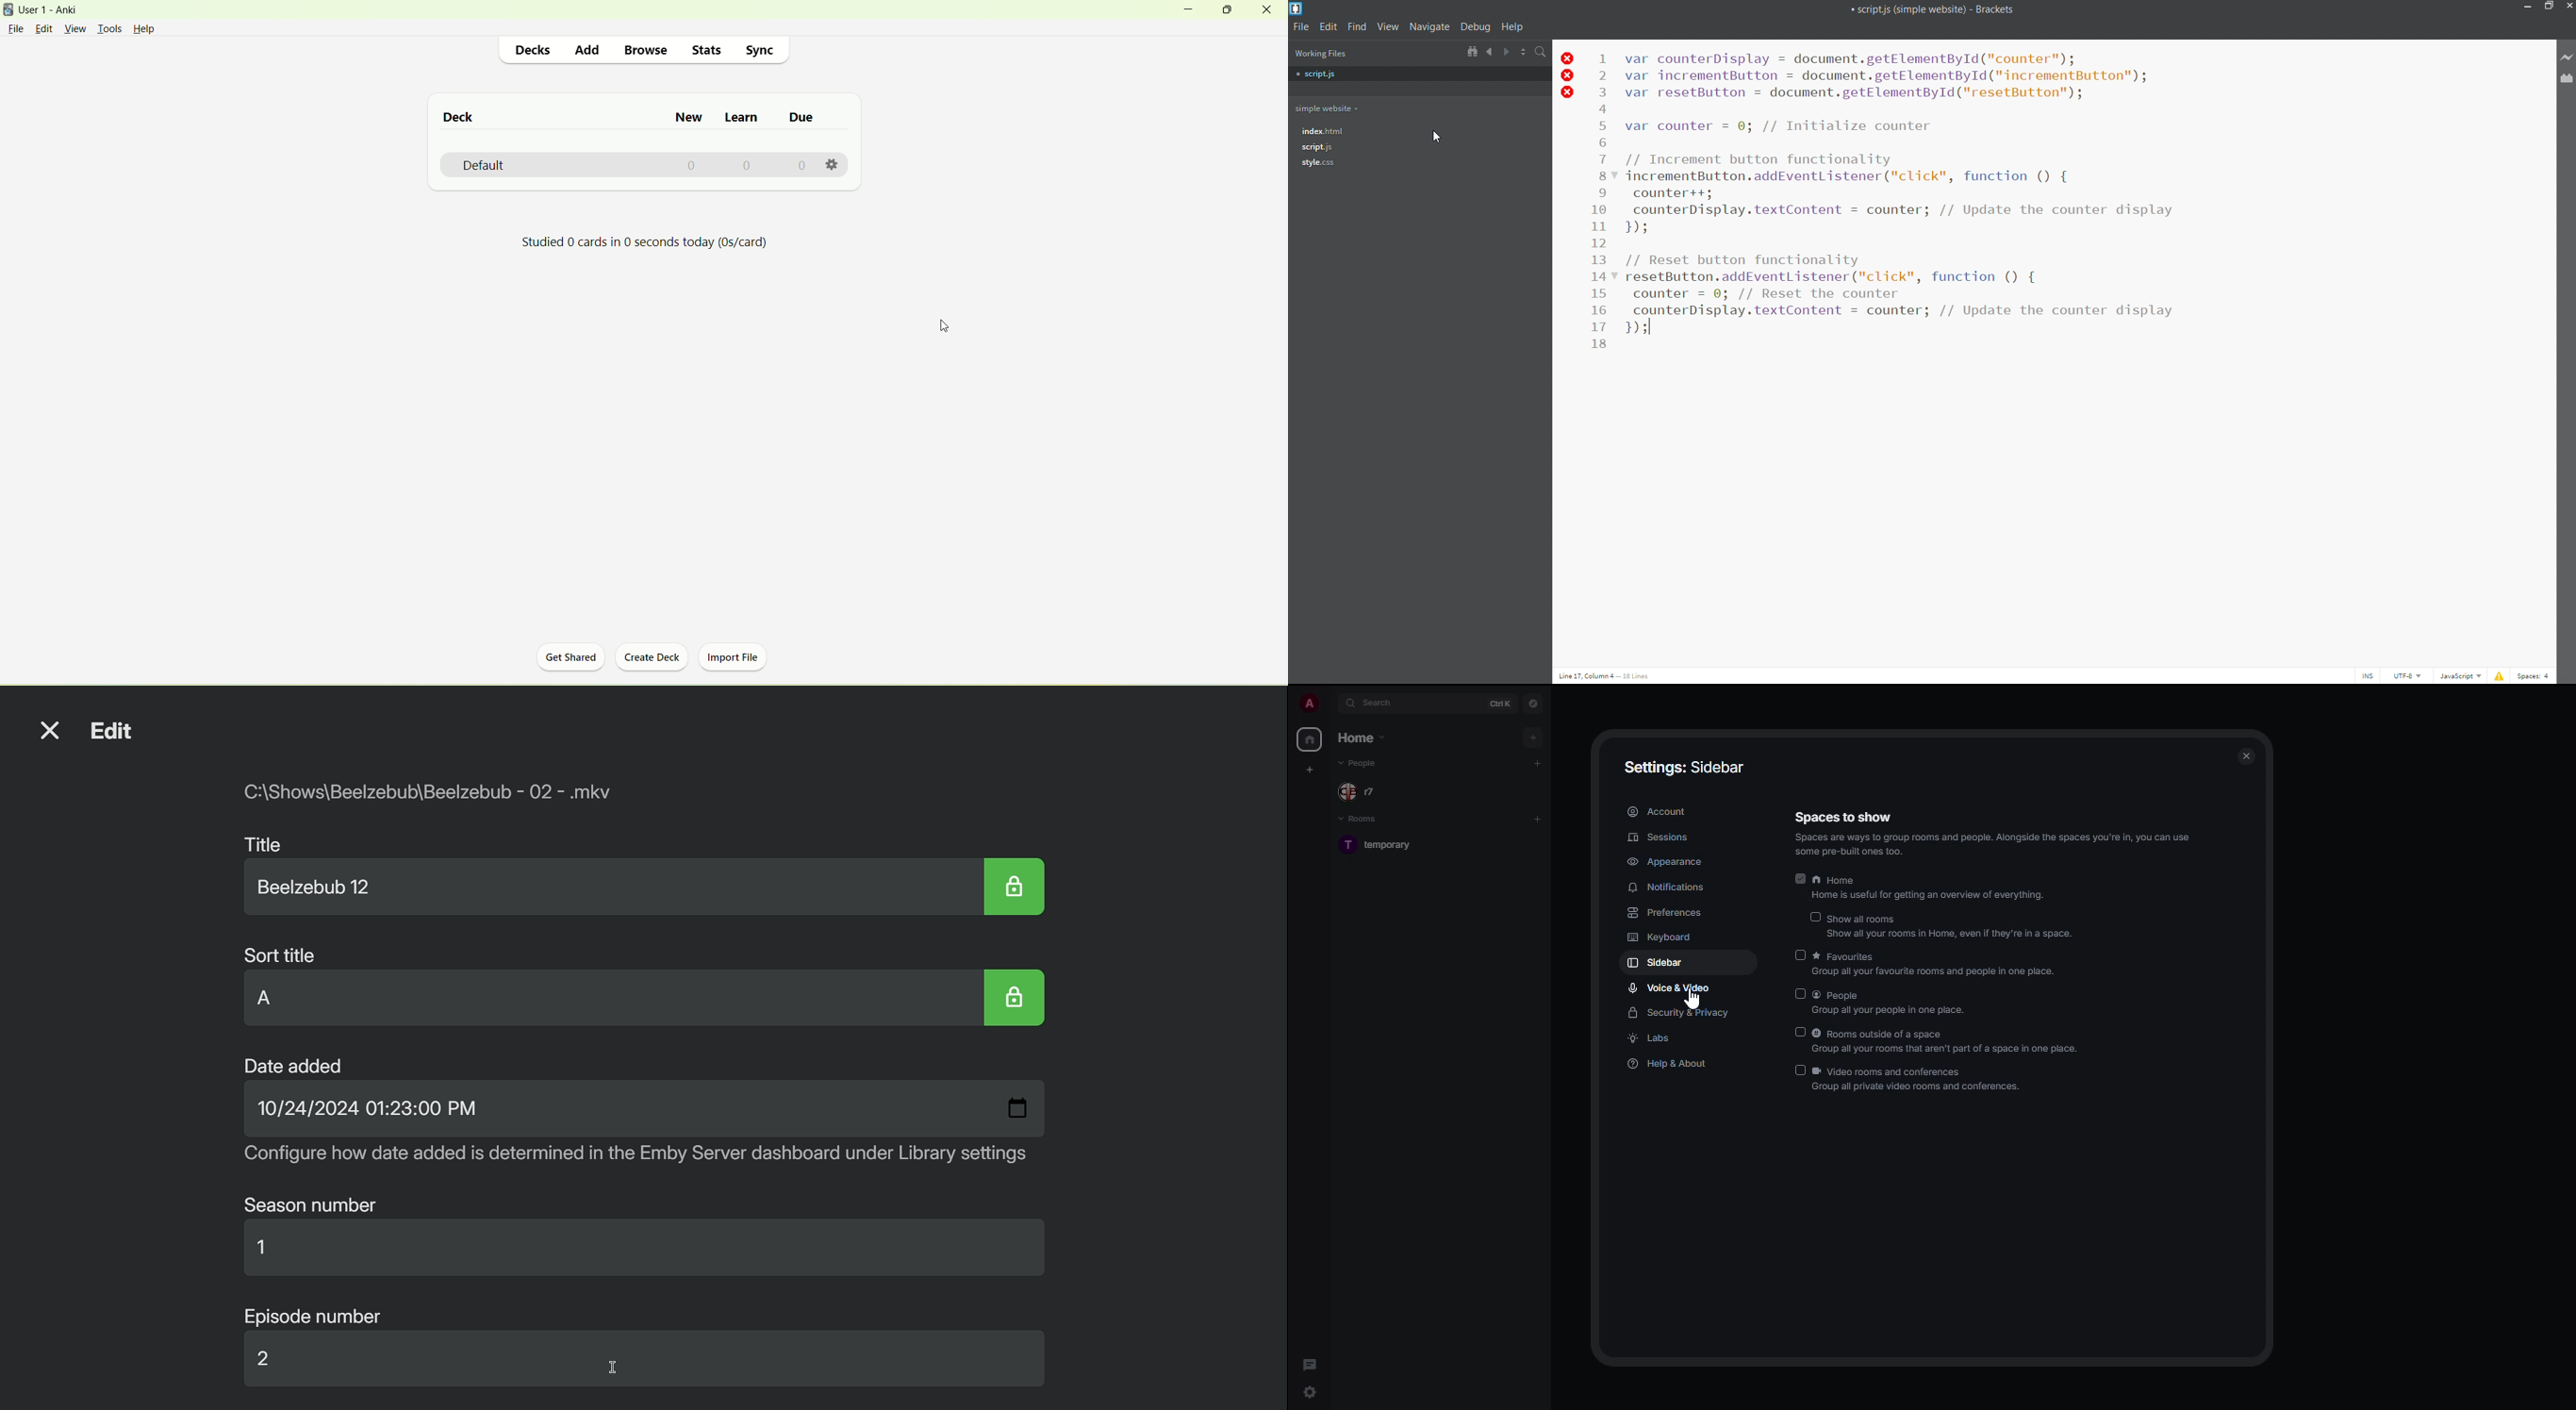 This screenshot has height=1428, width=2576. I want to click on appearance, so click(1663, 863).